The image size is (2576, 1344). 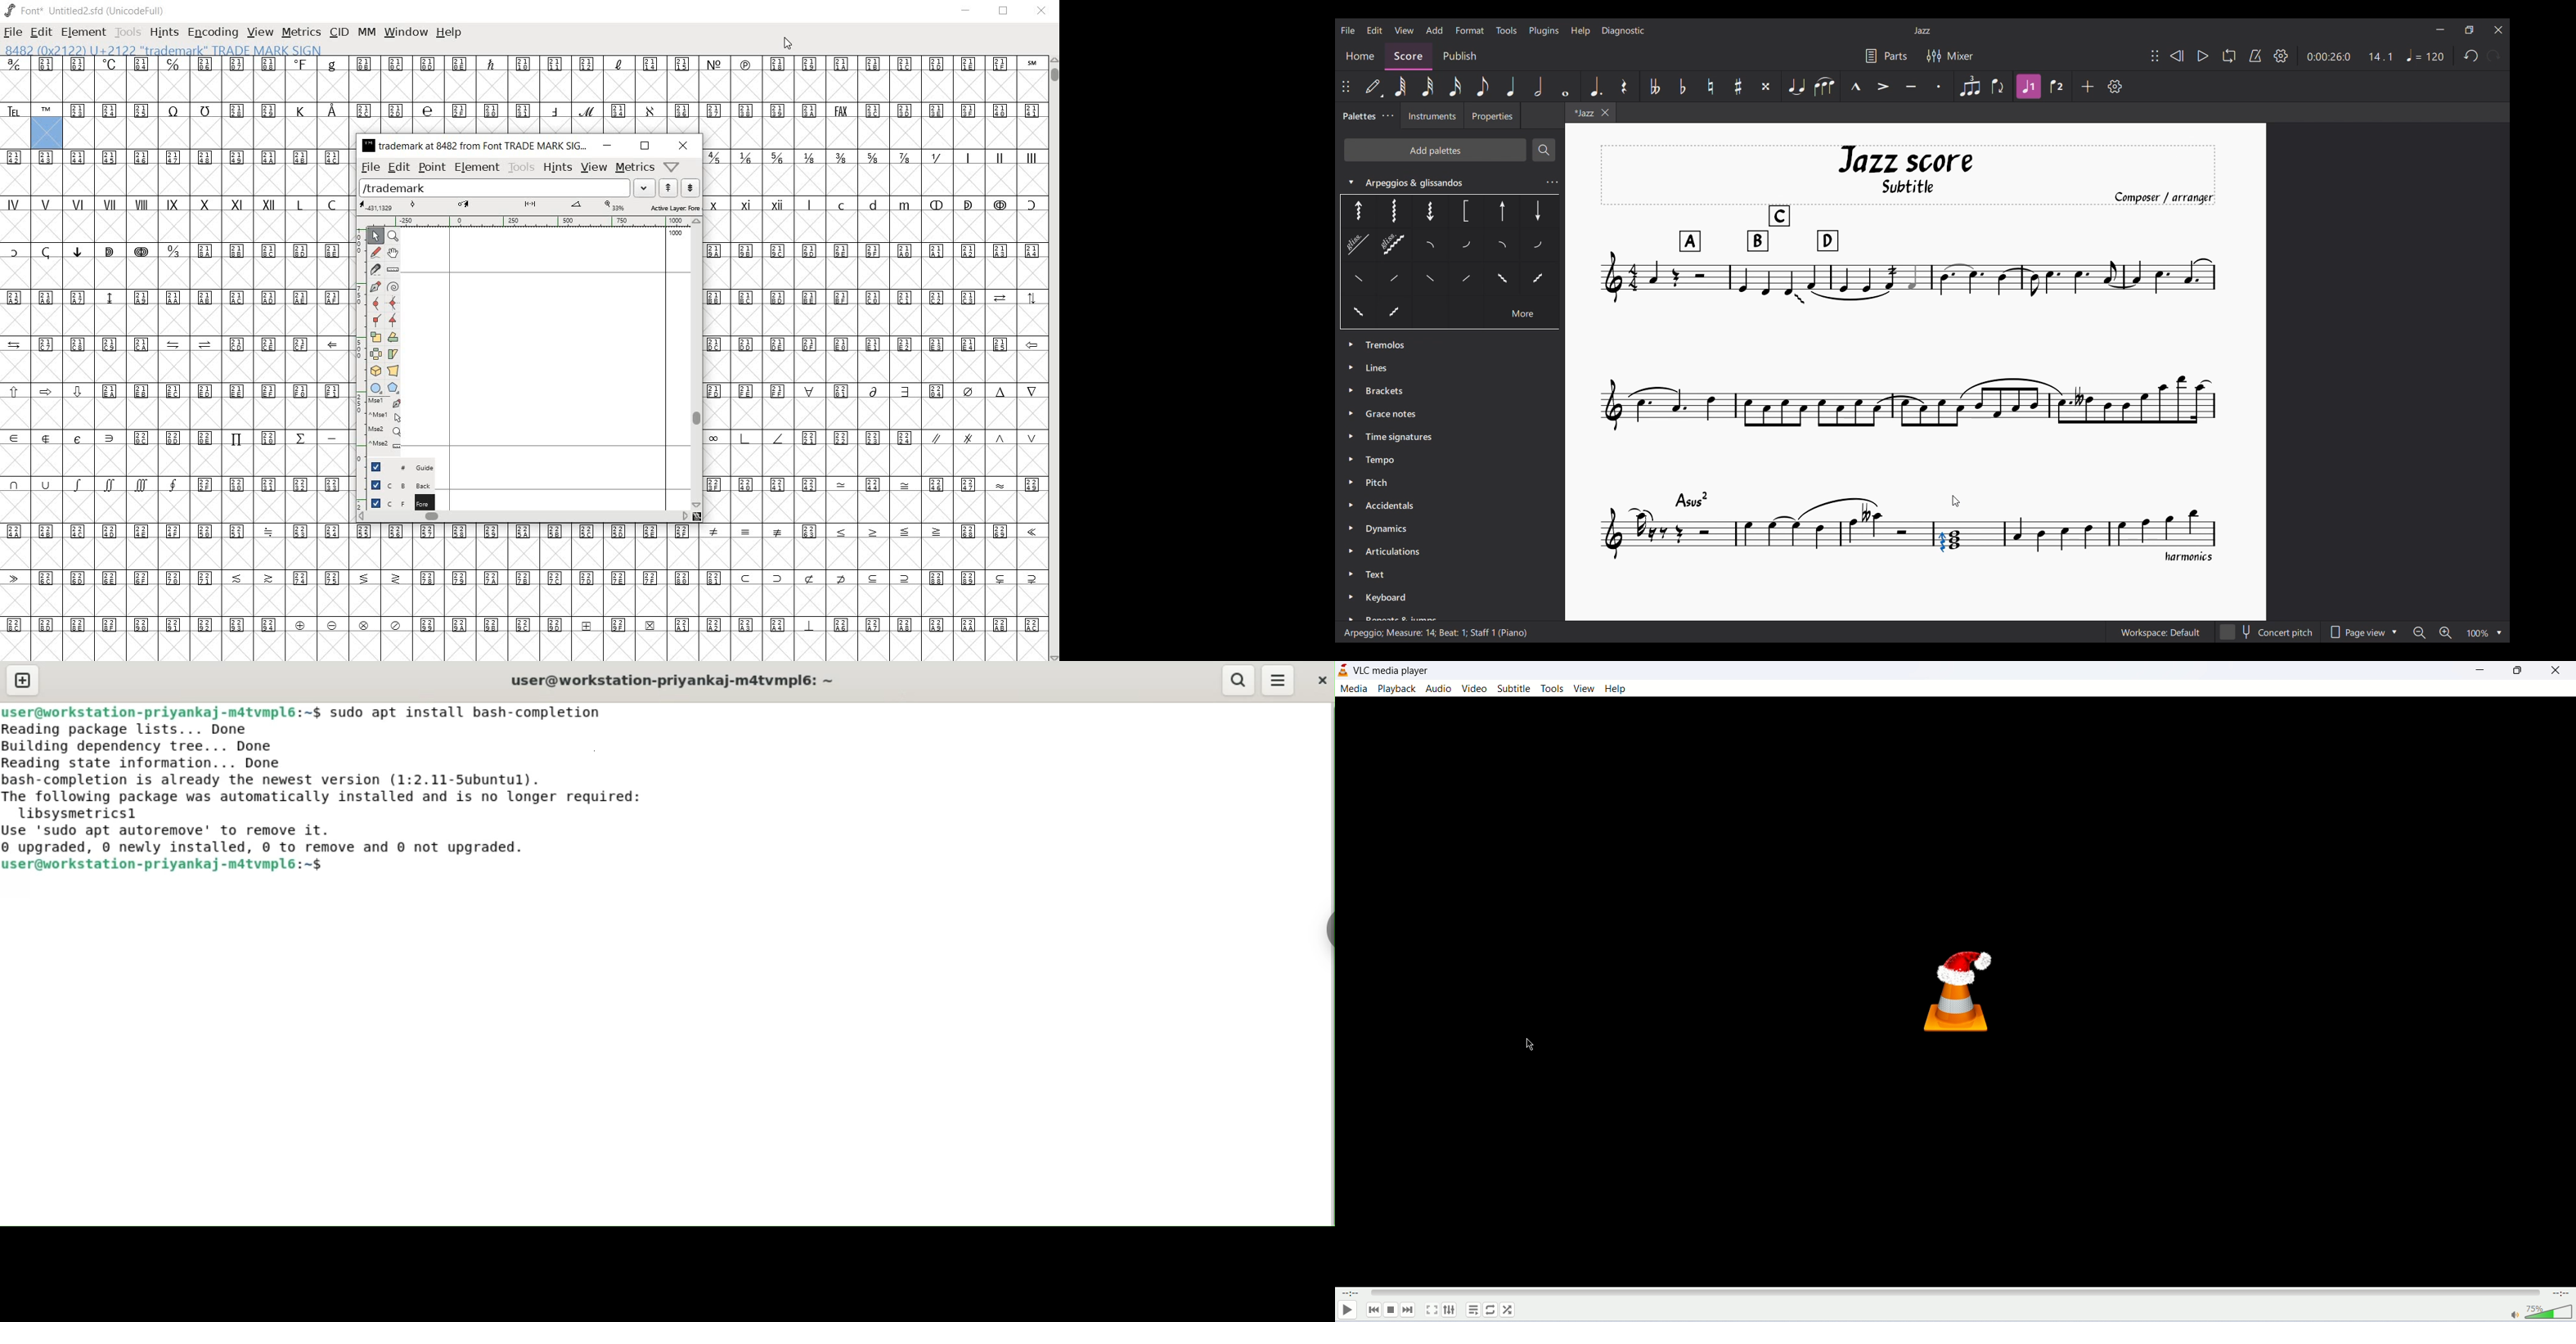 I want to click on EDIT, so click(x=41, y=32).